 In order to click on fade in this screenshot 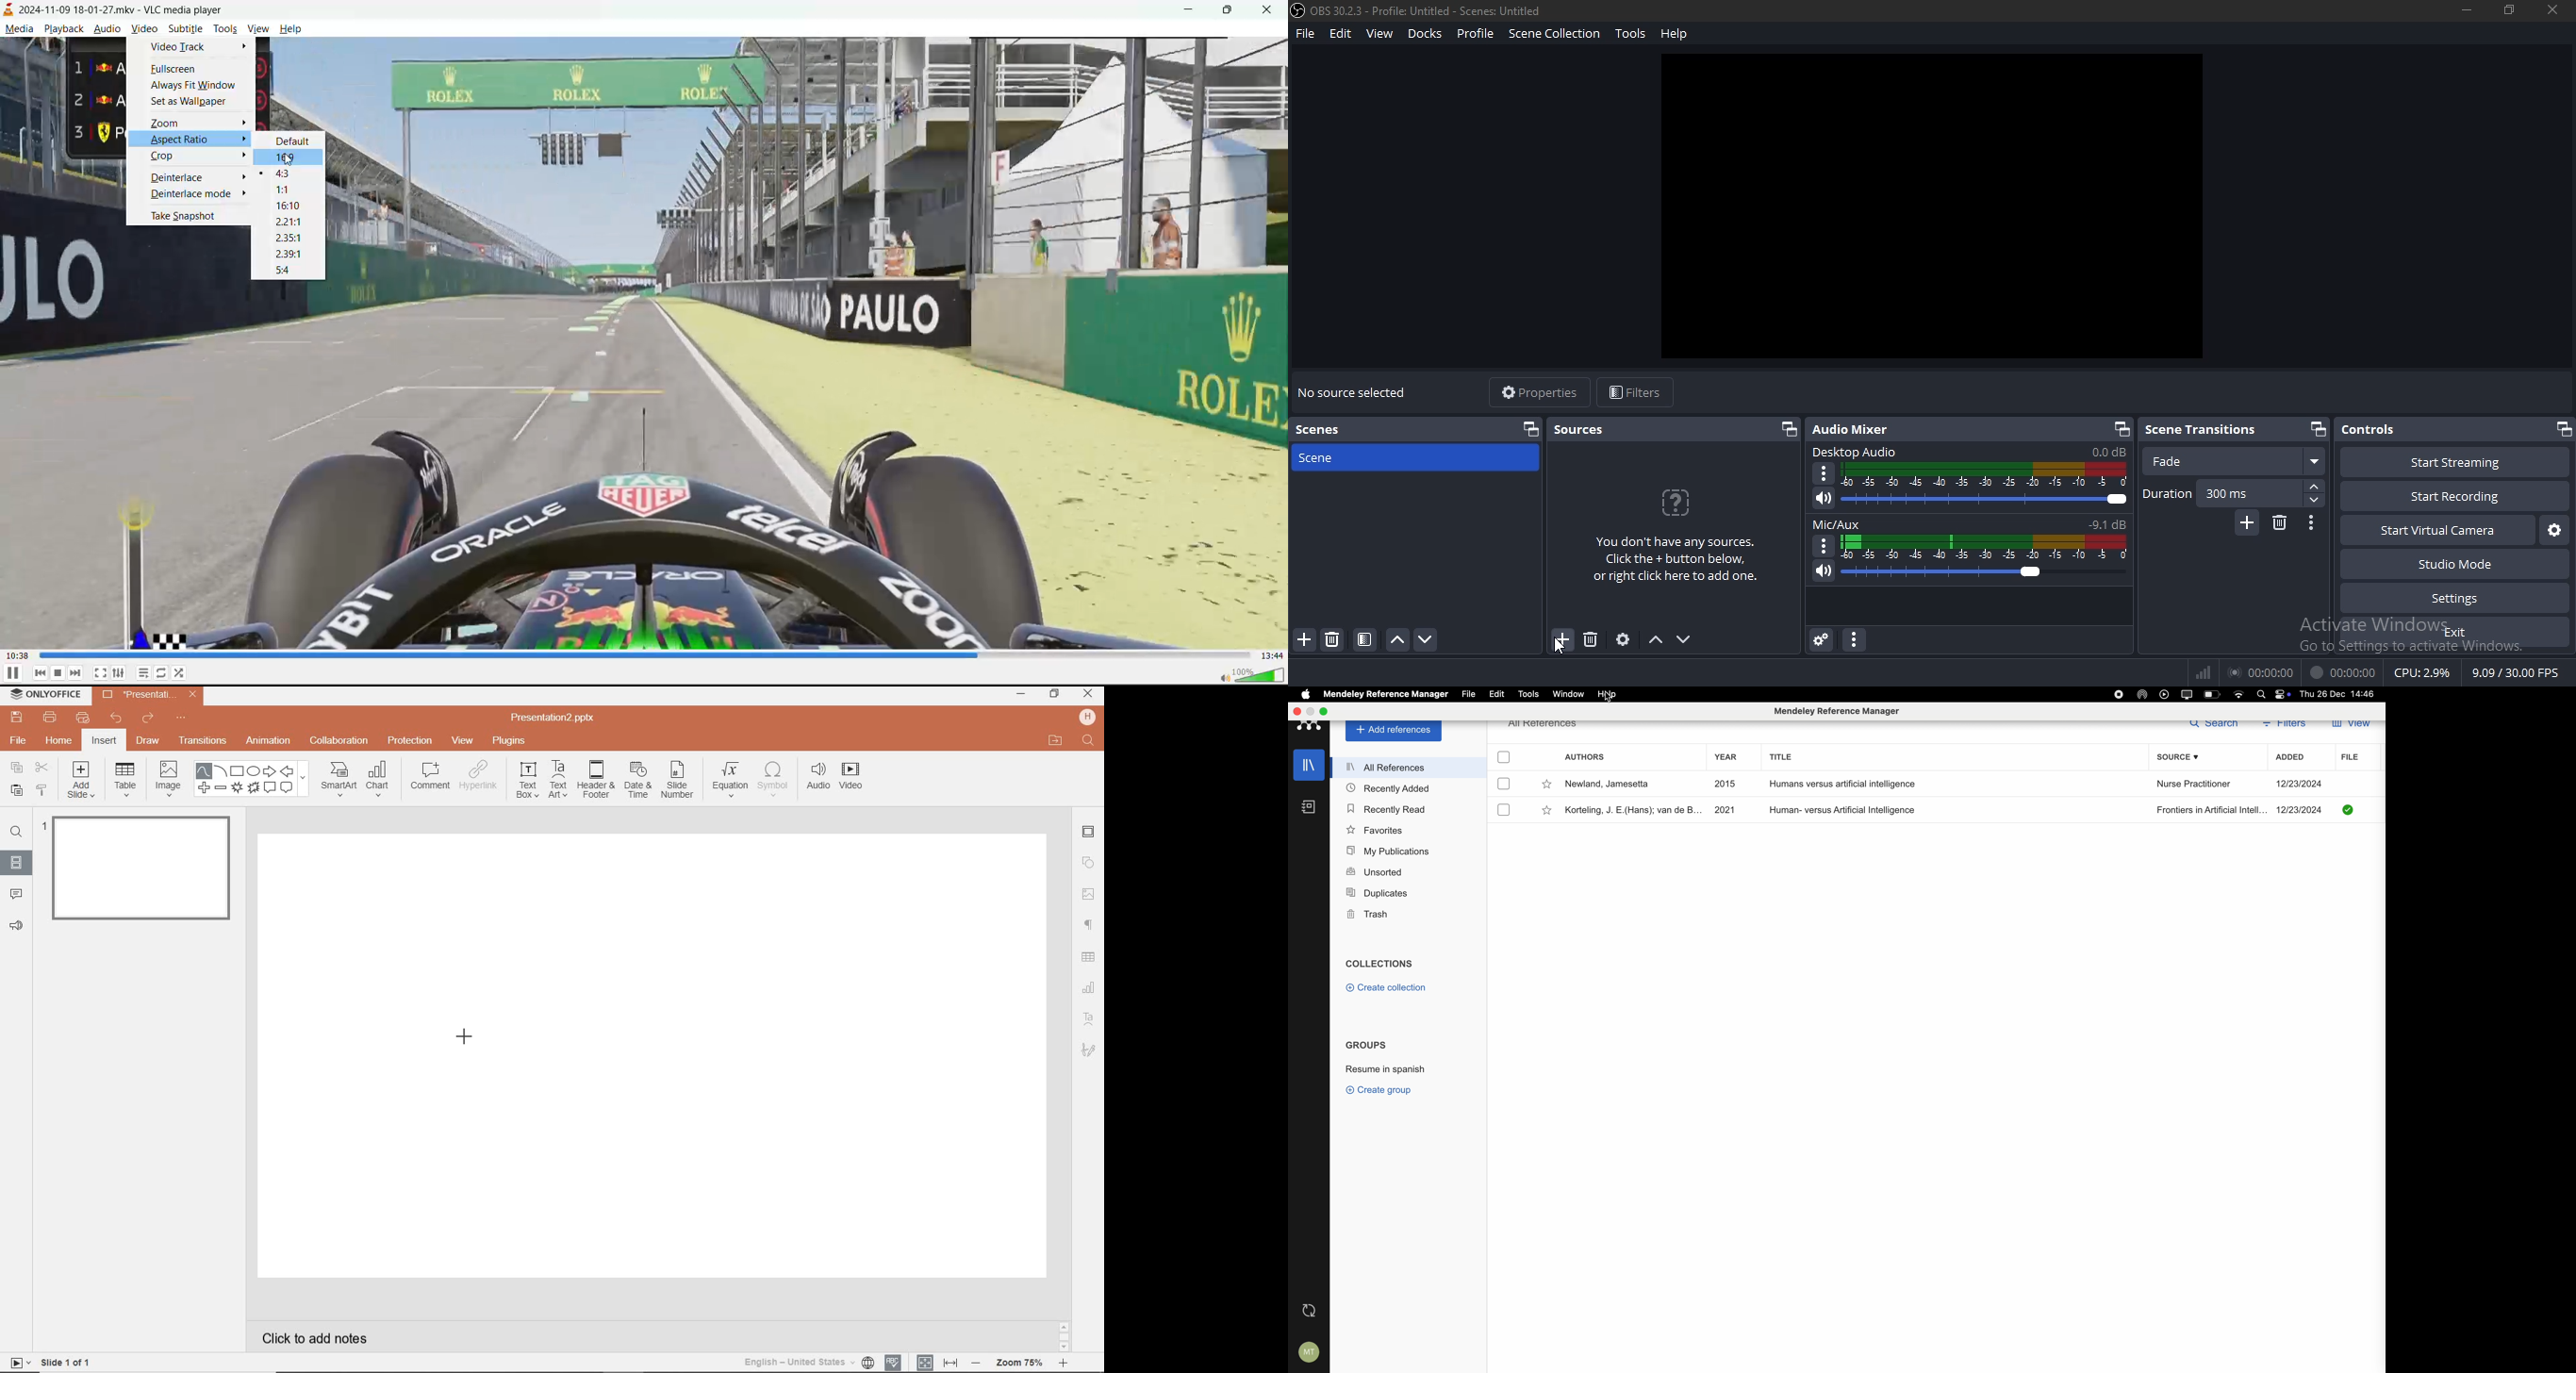, I will do `click(2234, 459)`.